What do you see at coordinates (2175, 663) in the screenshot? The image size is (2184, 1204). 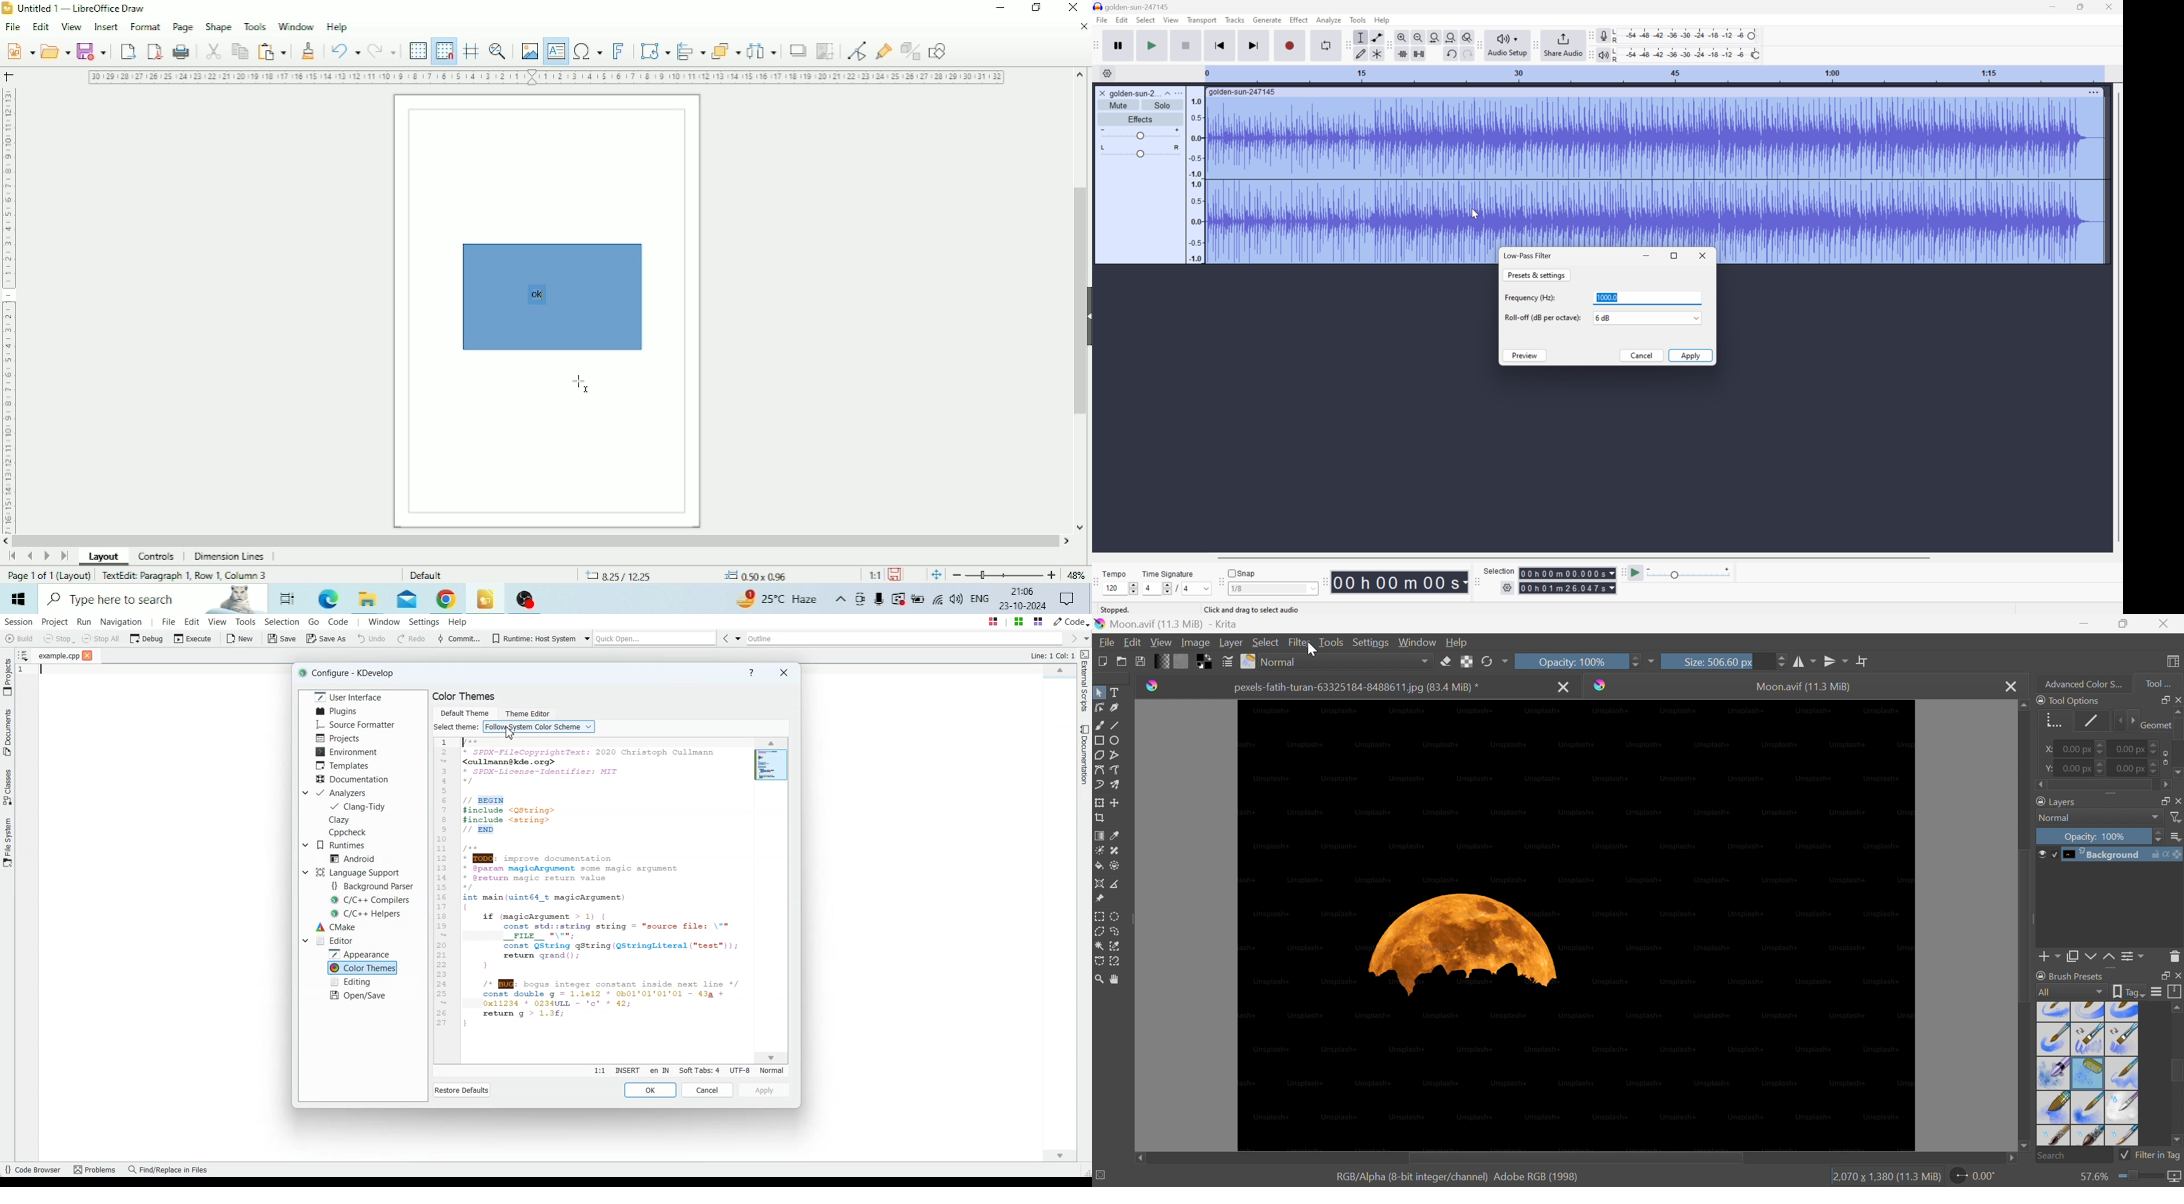 I see `Choose workspace` at bounding box center [2175, 663].